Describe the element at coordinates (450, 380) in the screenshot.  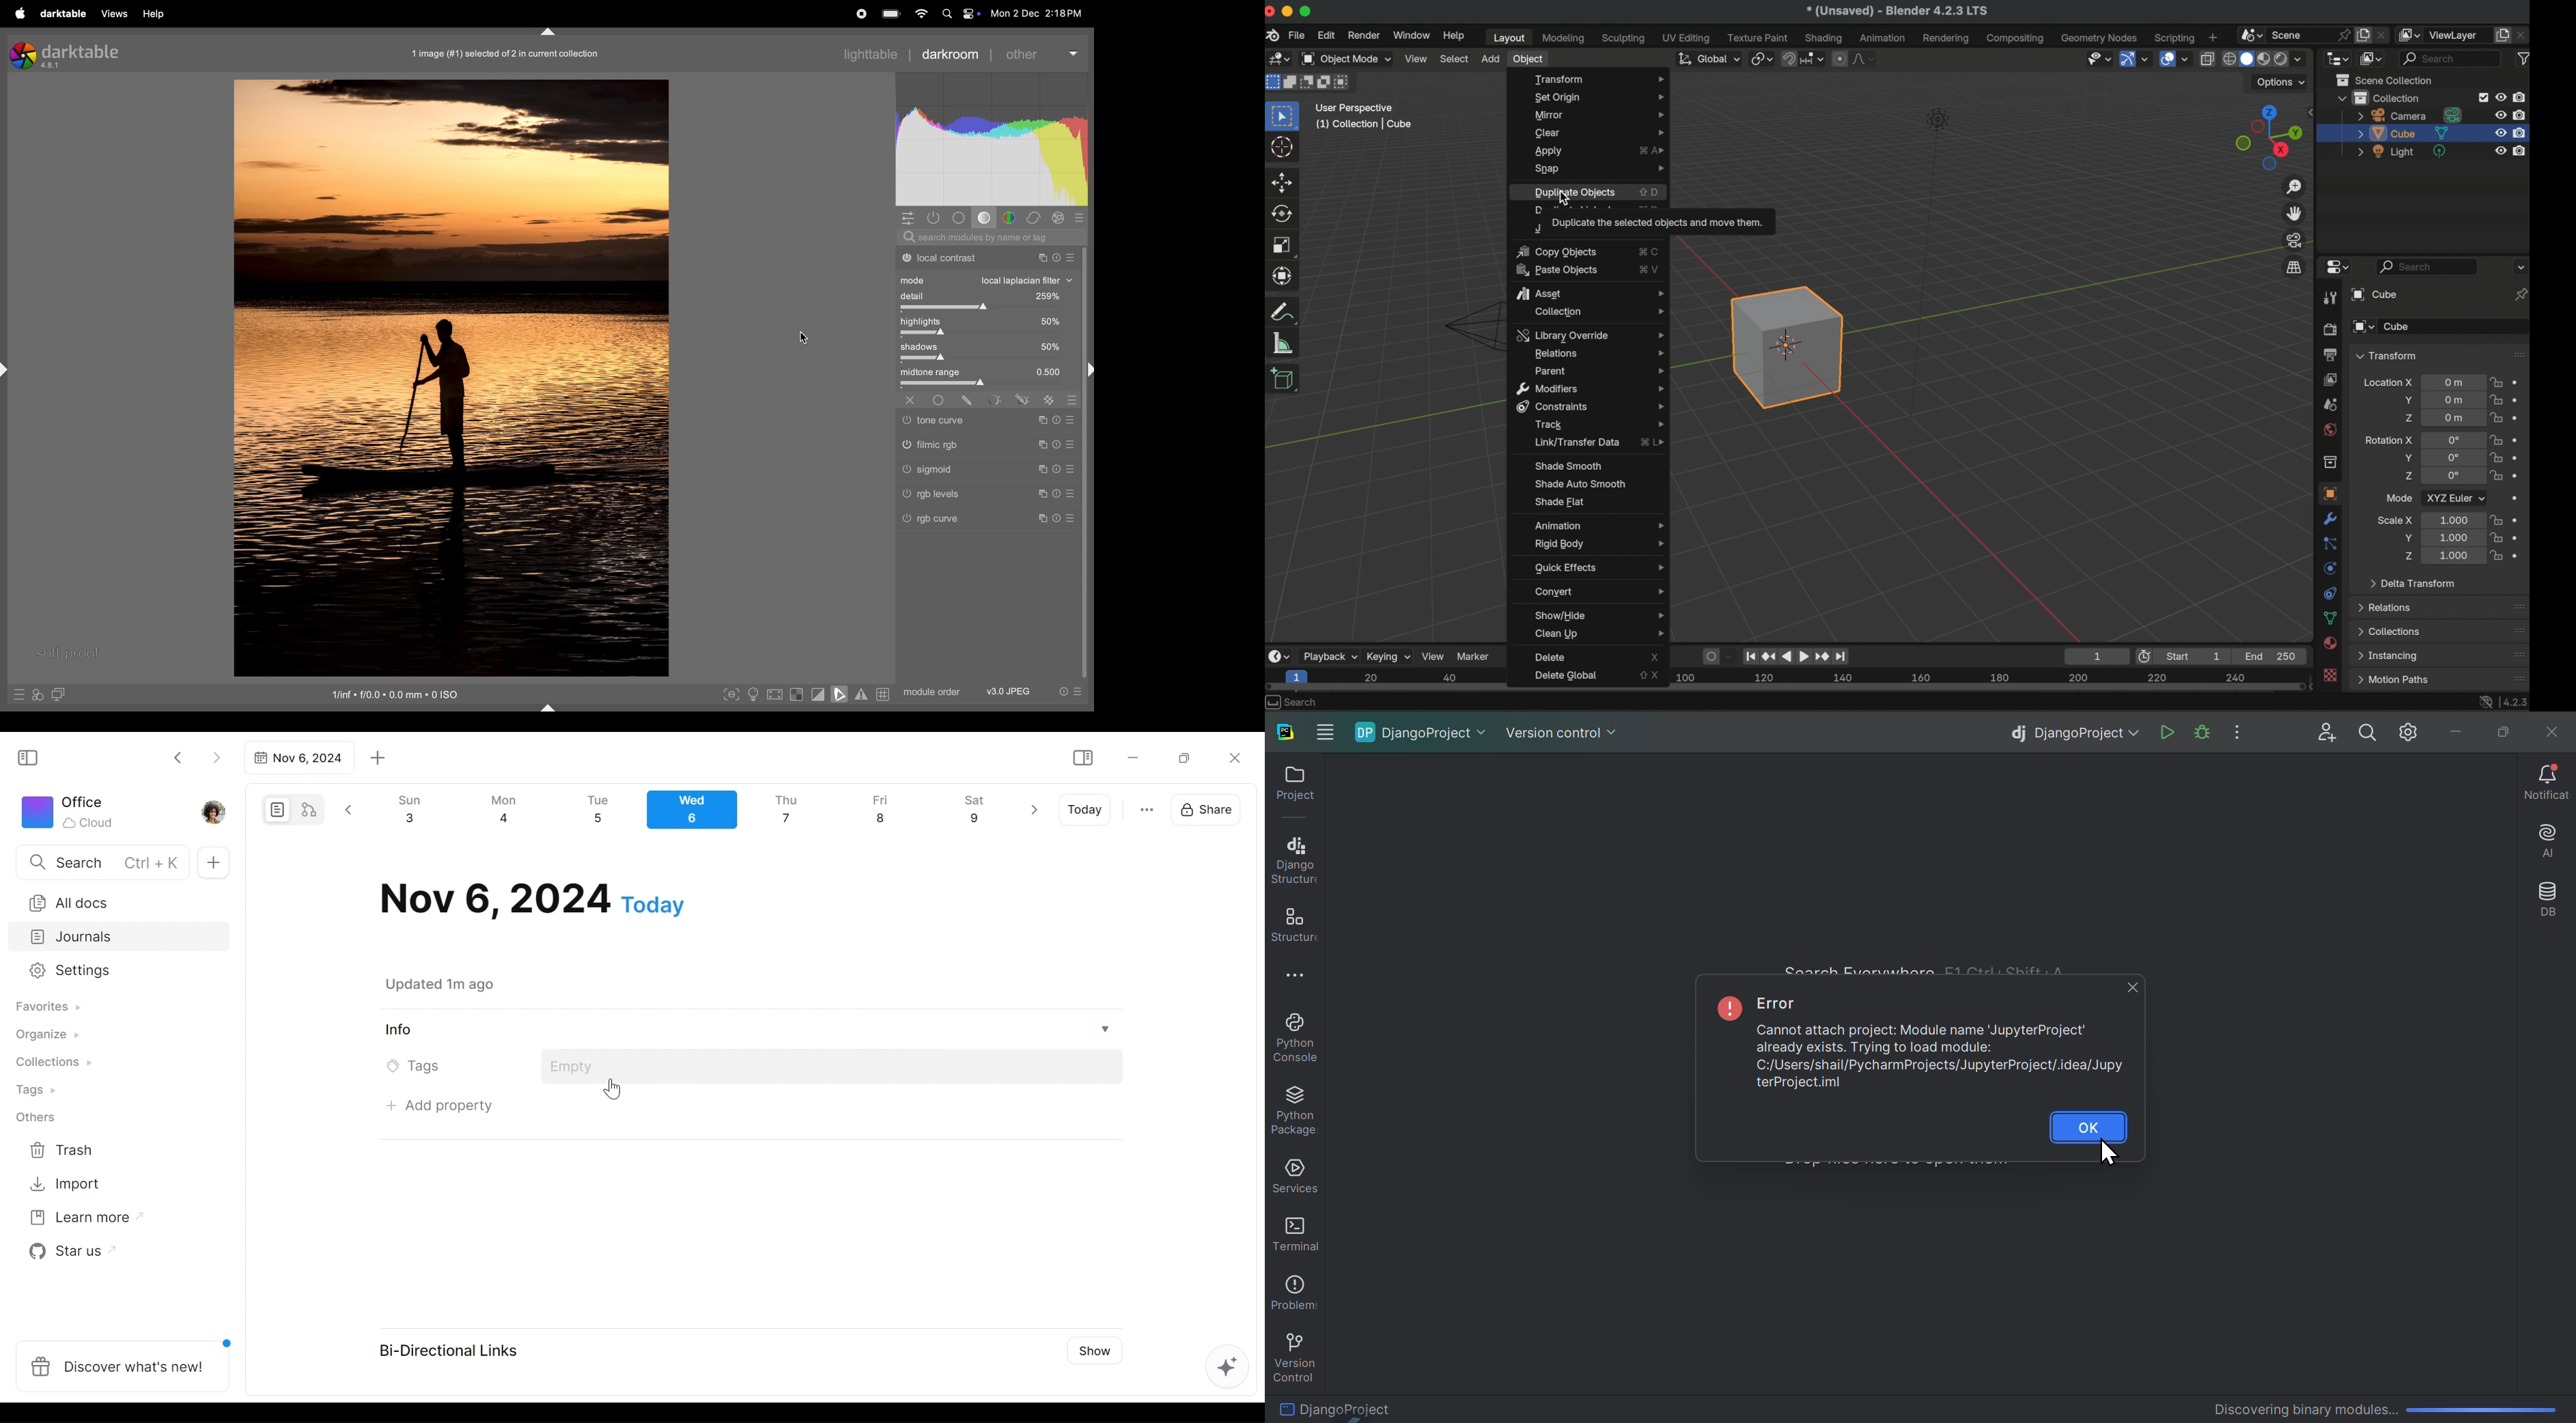
I see `image` at that location.